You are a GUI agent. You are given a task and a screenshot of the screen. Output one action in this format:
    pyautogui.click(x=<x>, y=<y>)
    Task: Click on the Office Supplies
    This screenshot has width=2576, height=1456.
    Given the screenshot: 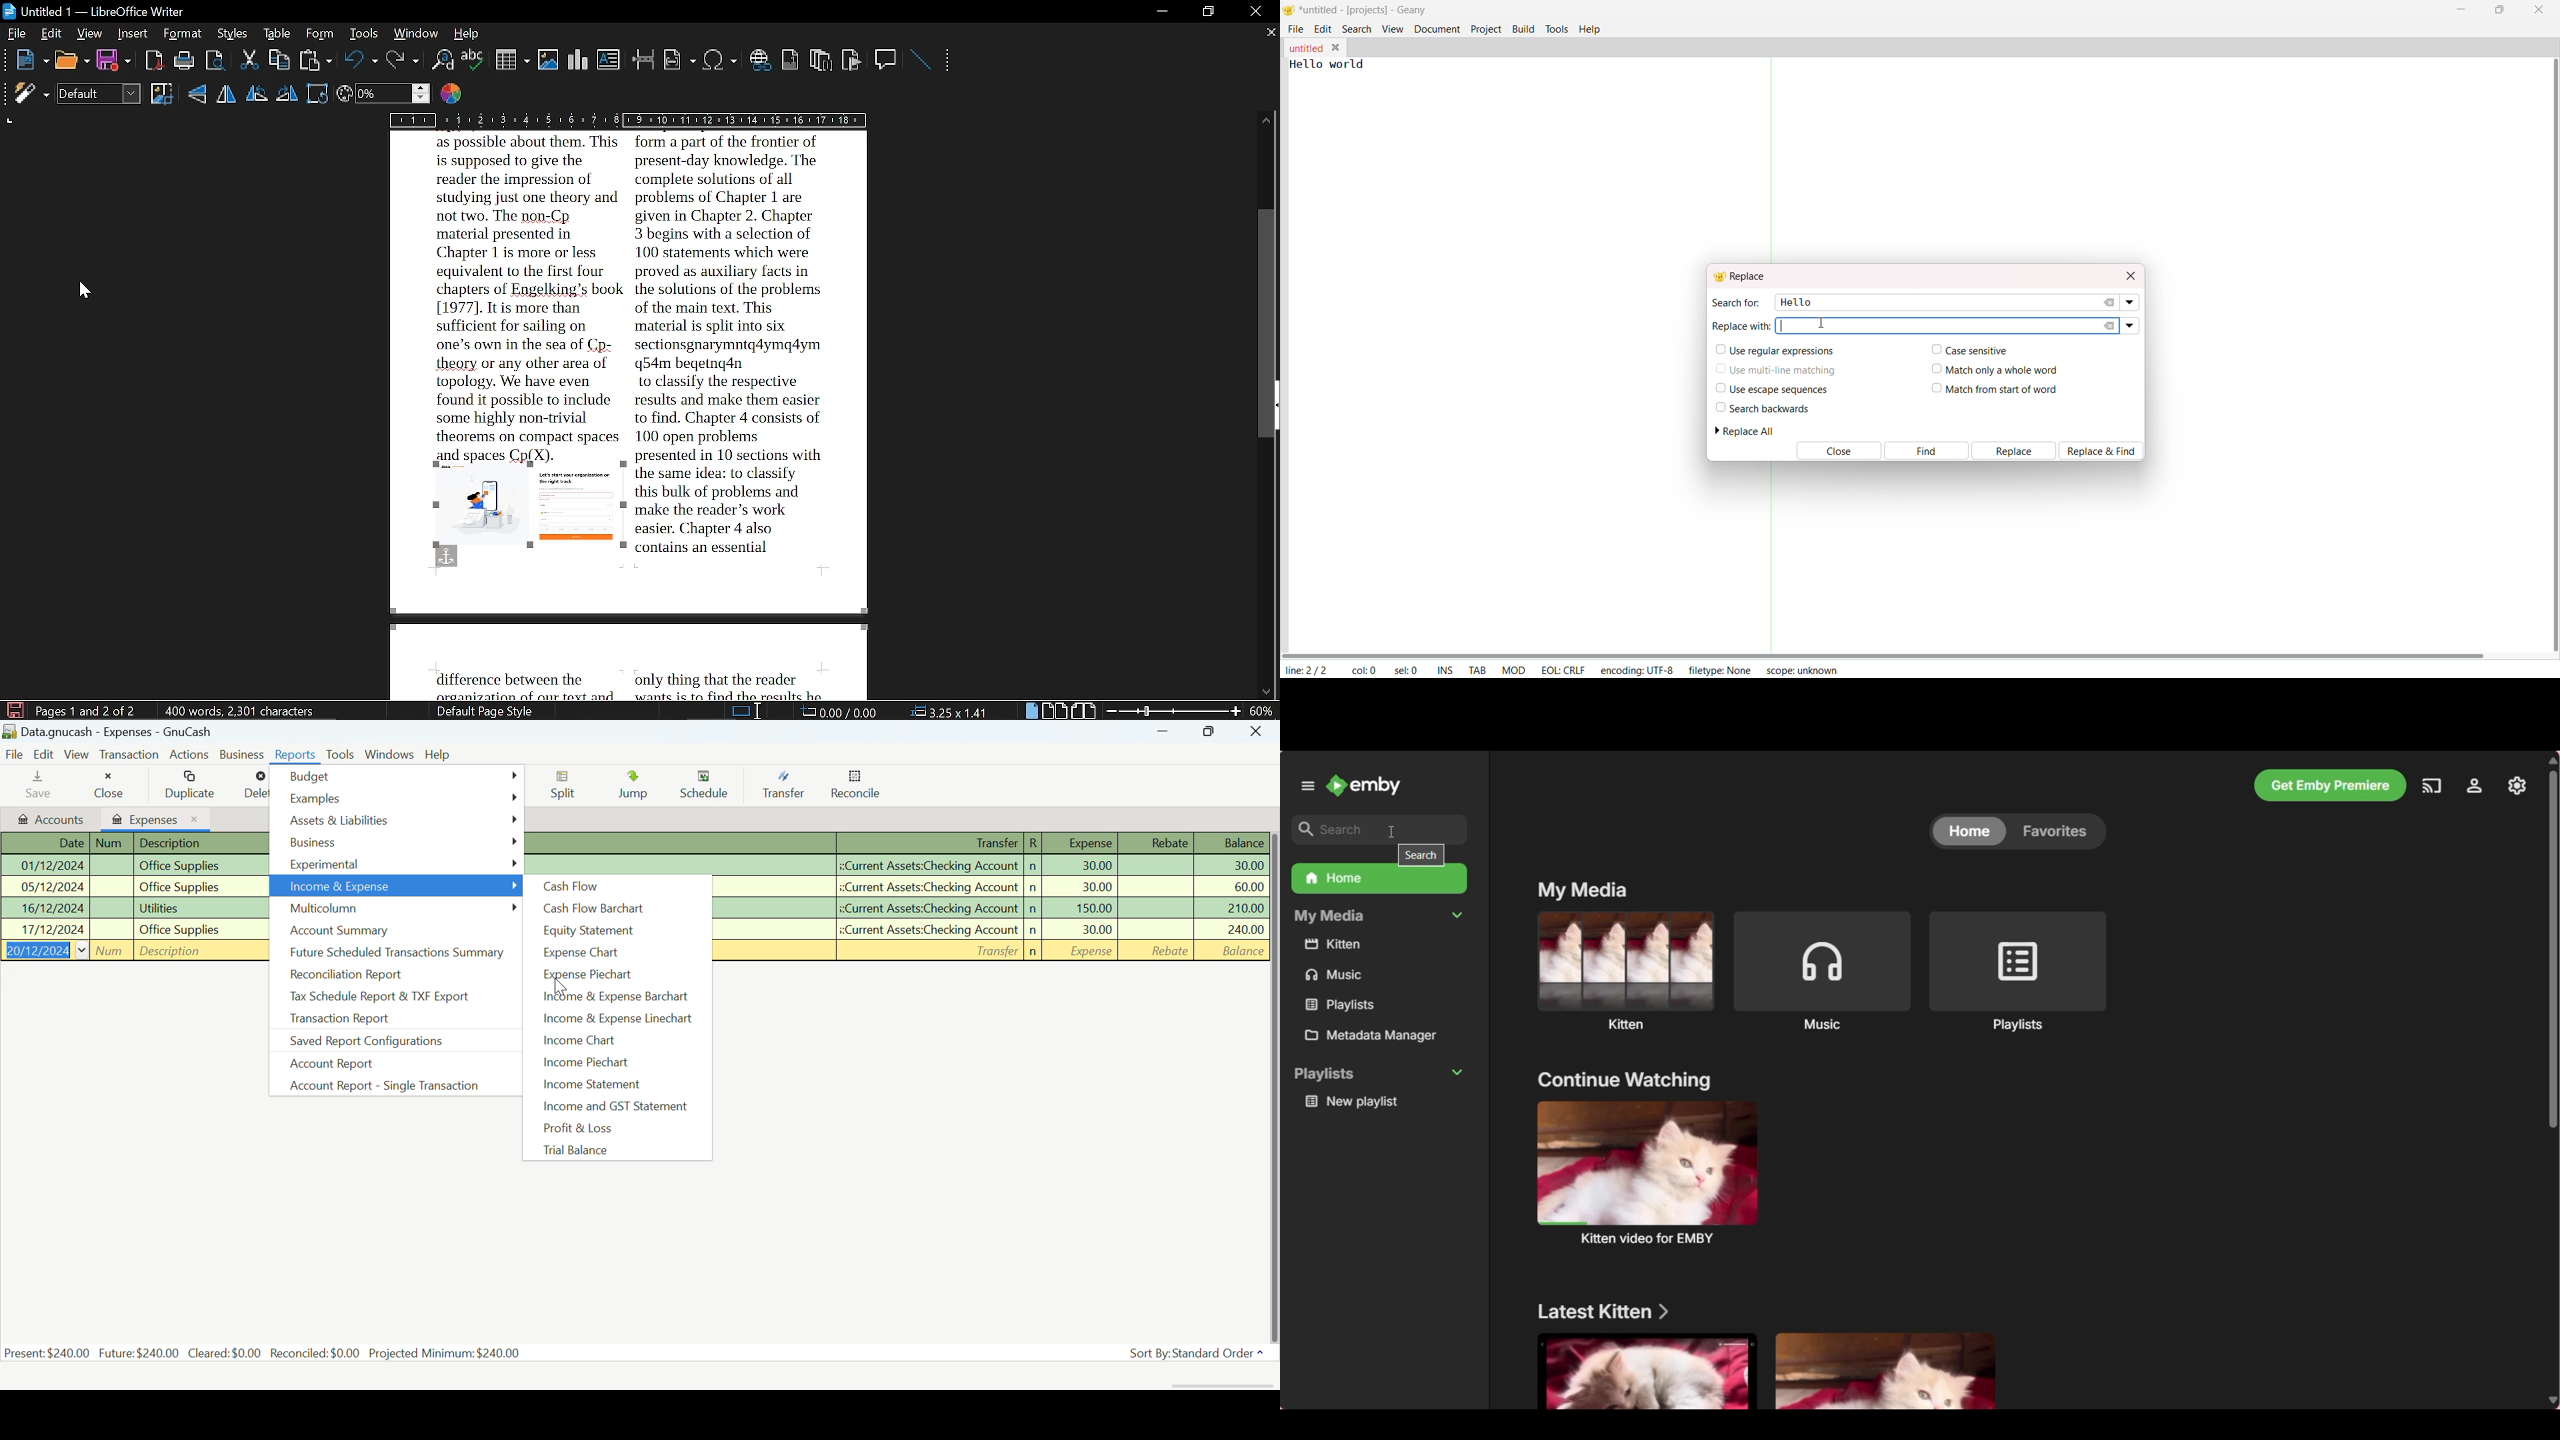 What is the action you would take?
    pyautogui.click(x=993, y=889)
    